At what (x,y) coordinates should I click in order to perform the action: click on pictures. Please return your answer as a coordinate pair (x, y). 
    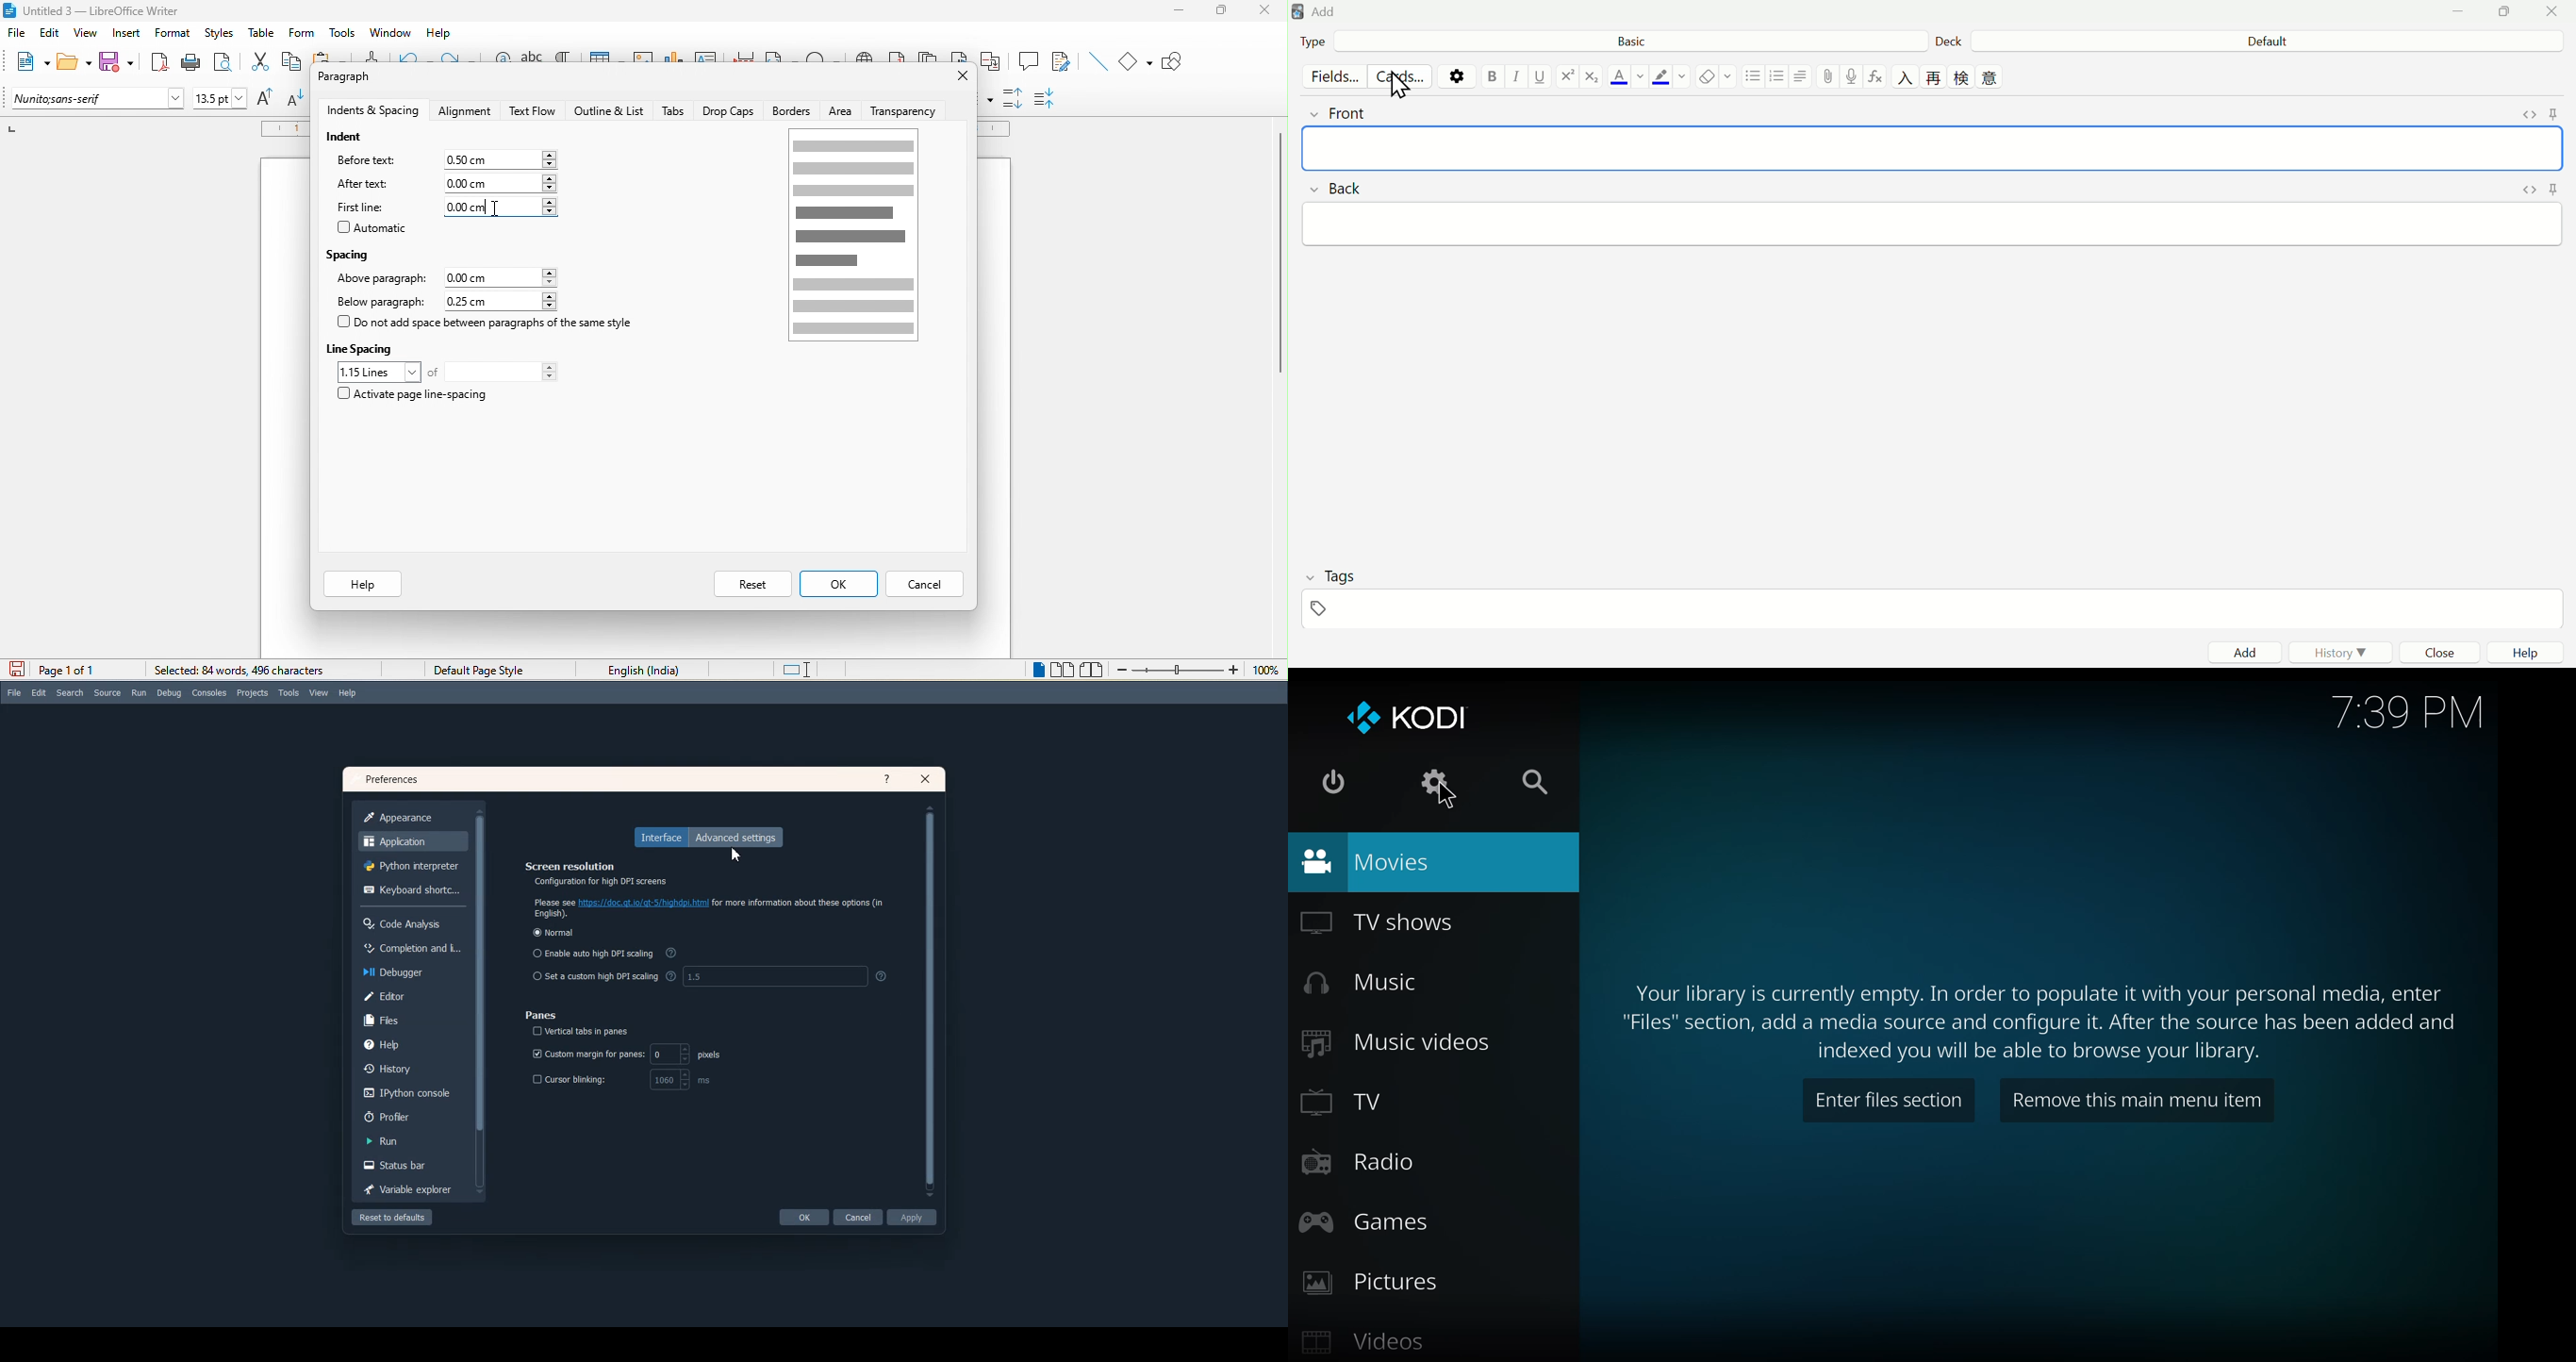
    Looking at the image, I should click on (1368, 1284).